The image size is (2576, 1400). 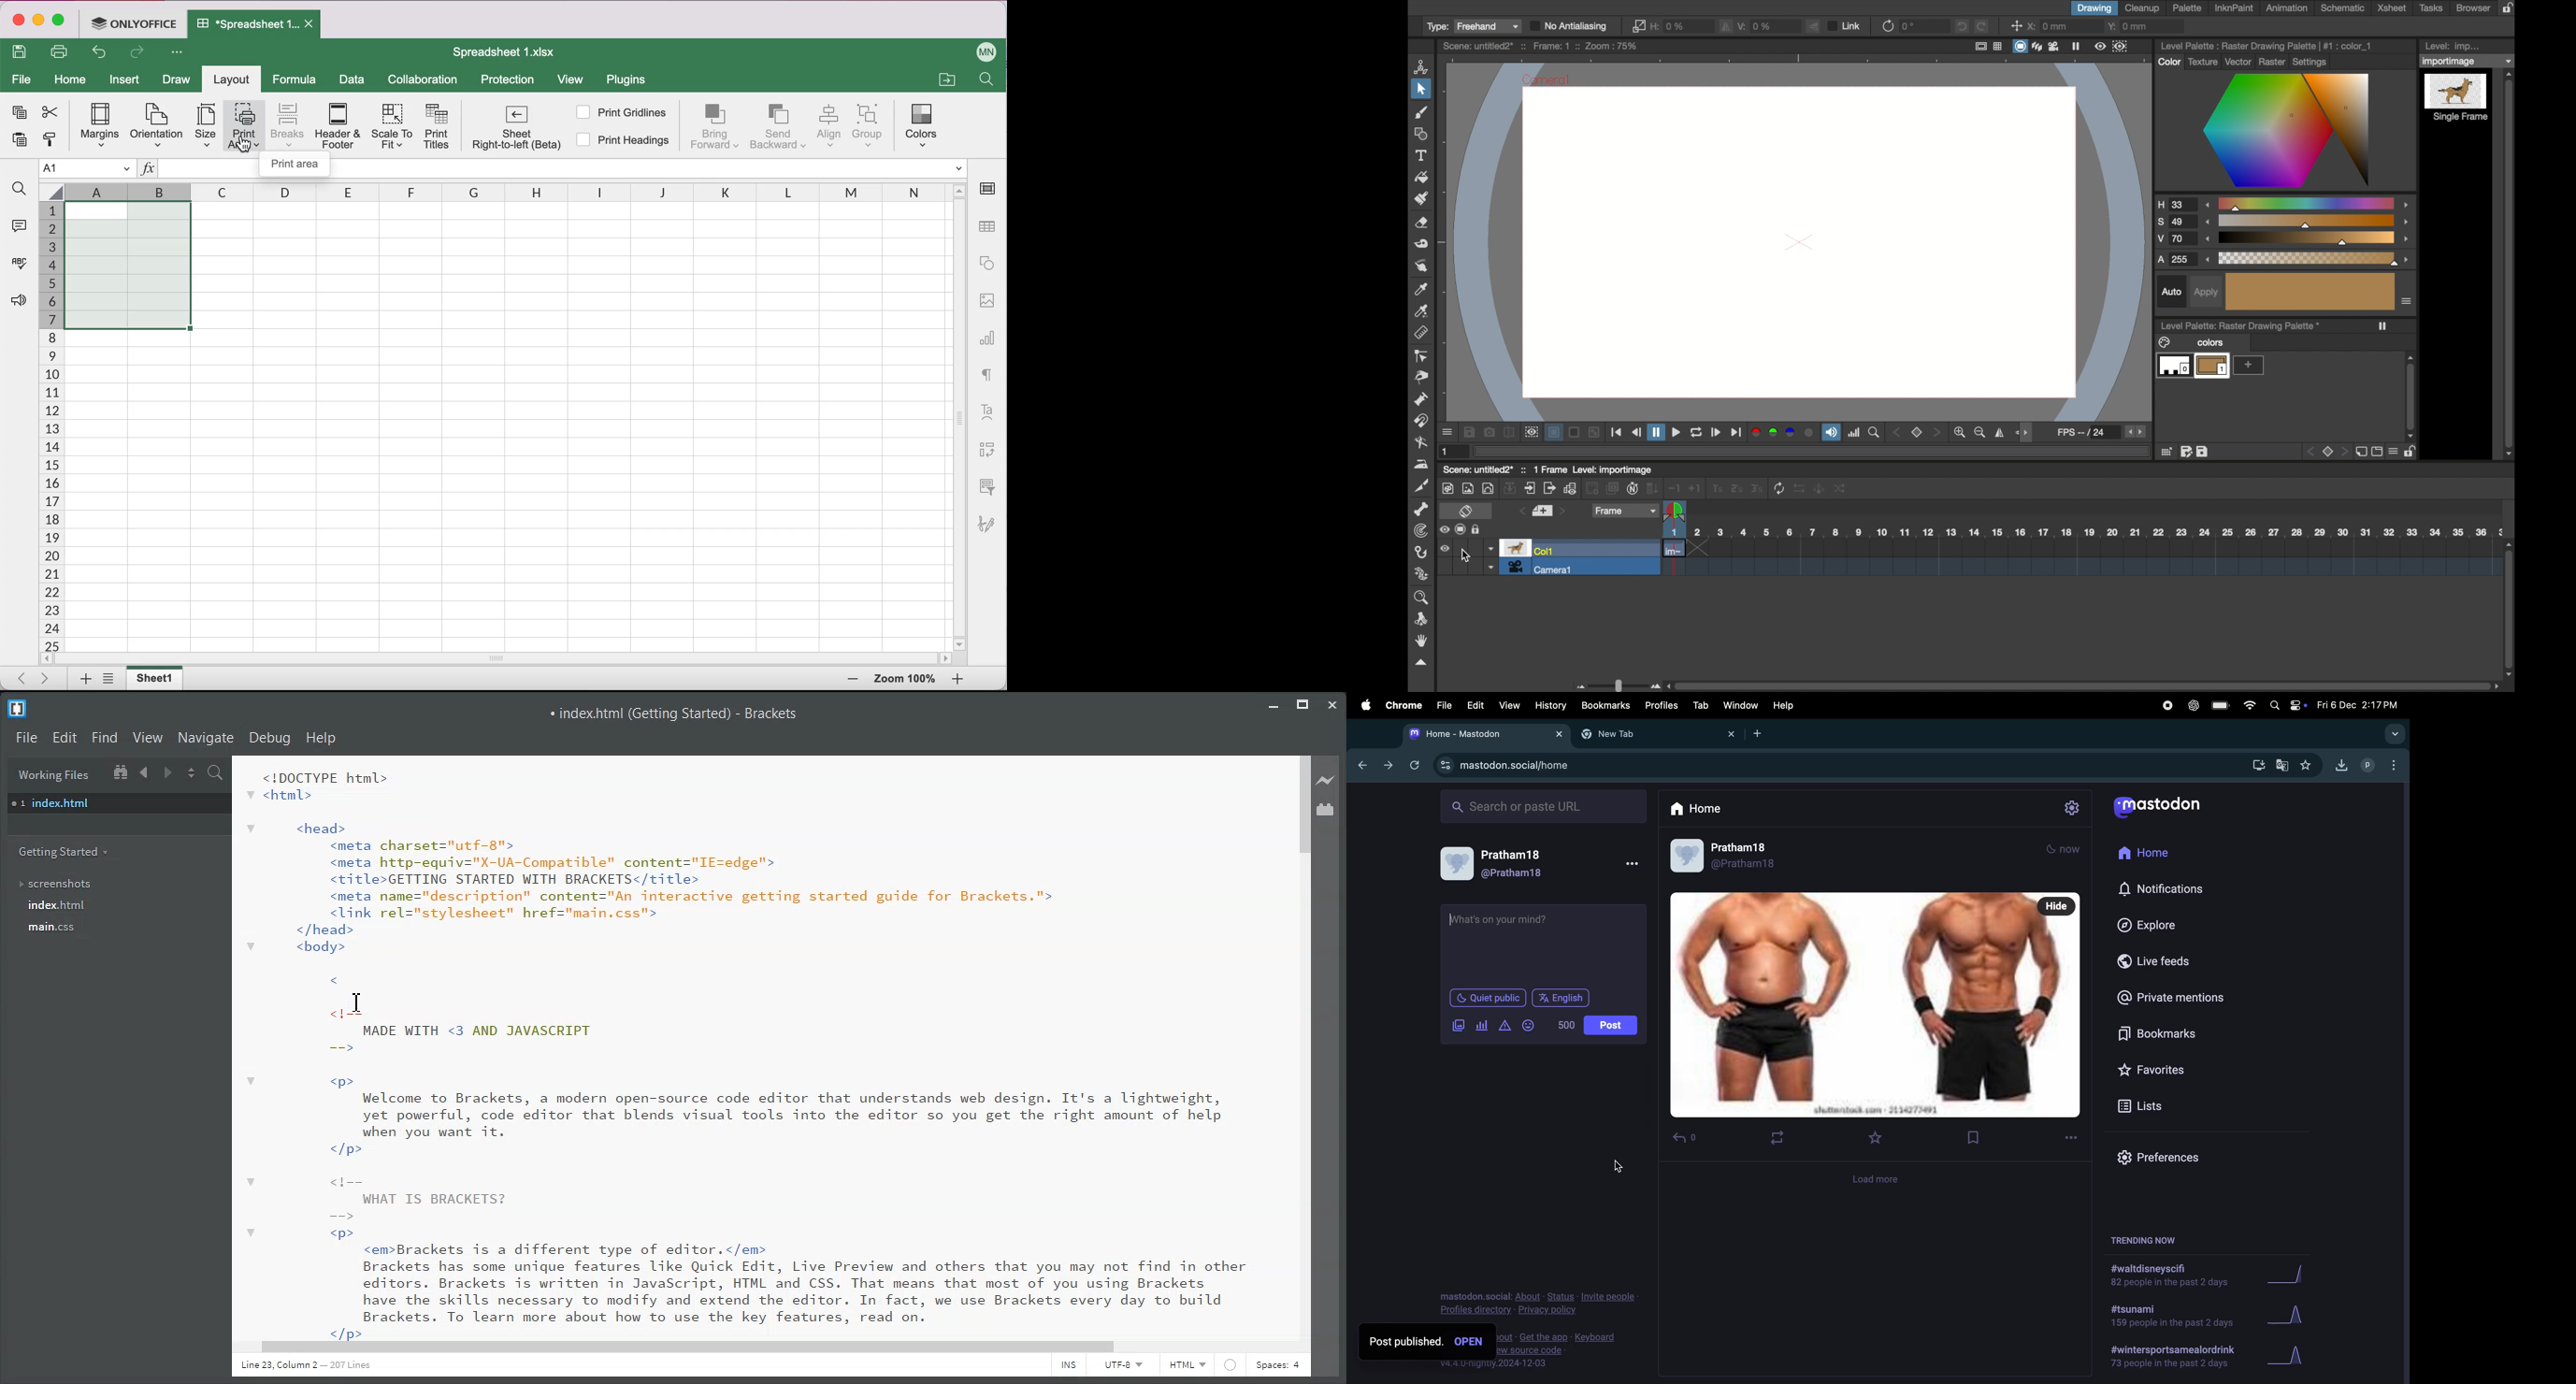 What do you see at coordinates (2177, 1357) in the screenshot?
I see `#wintersportmeal drink` at bounding box center [2177, 1357].